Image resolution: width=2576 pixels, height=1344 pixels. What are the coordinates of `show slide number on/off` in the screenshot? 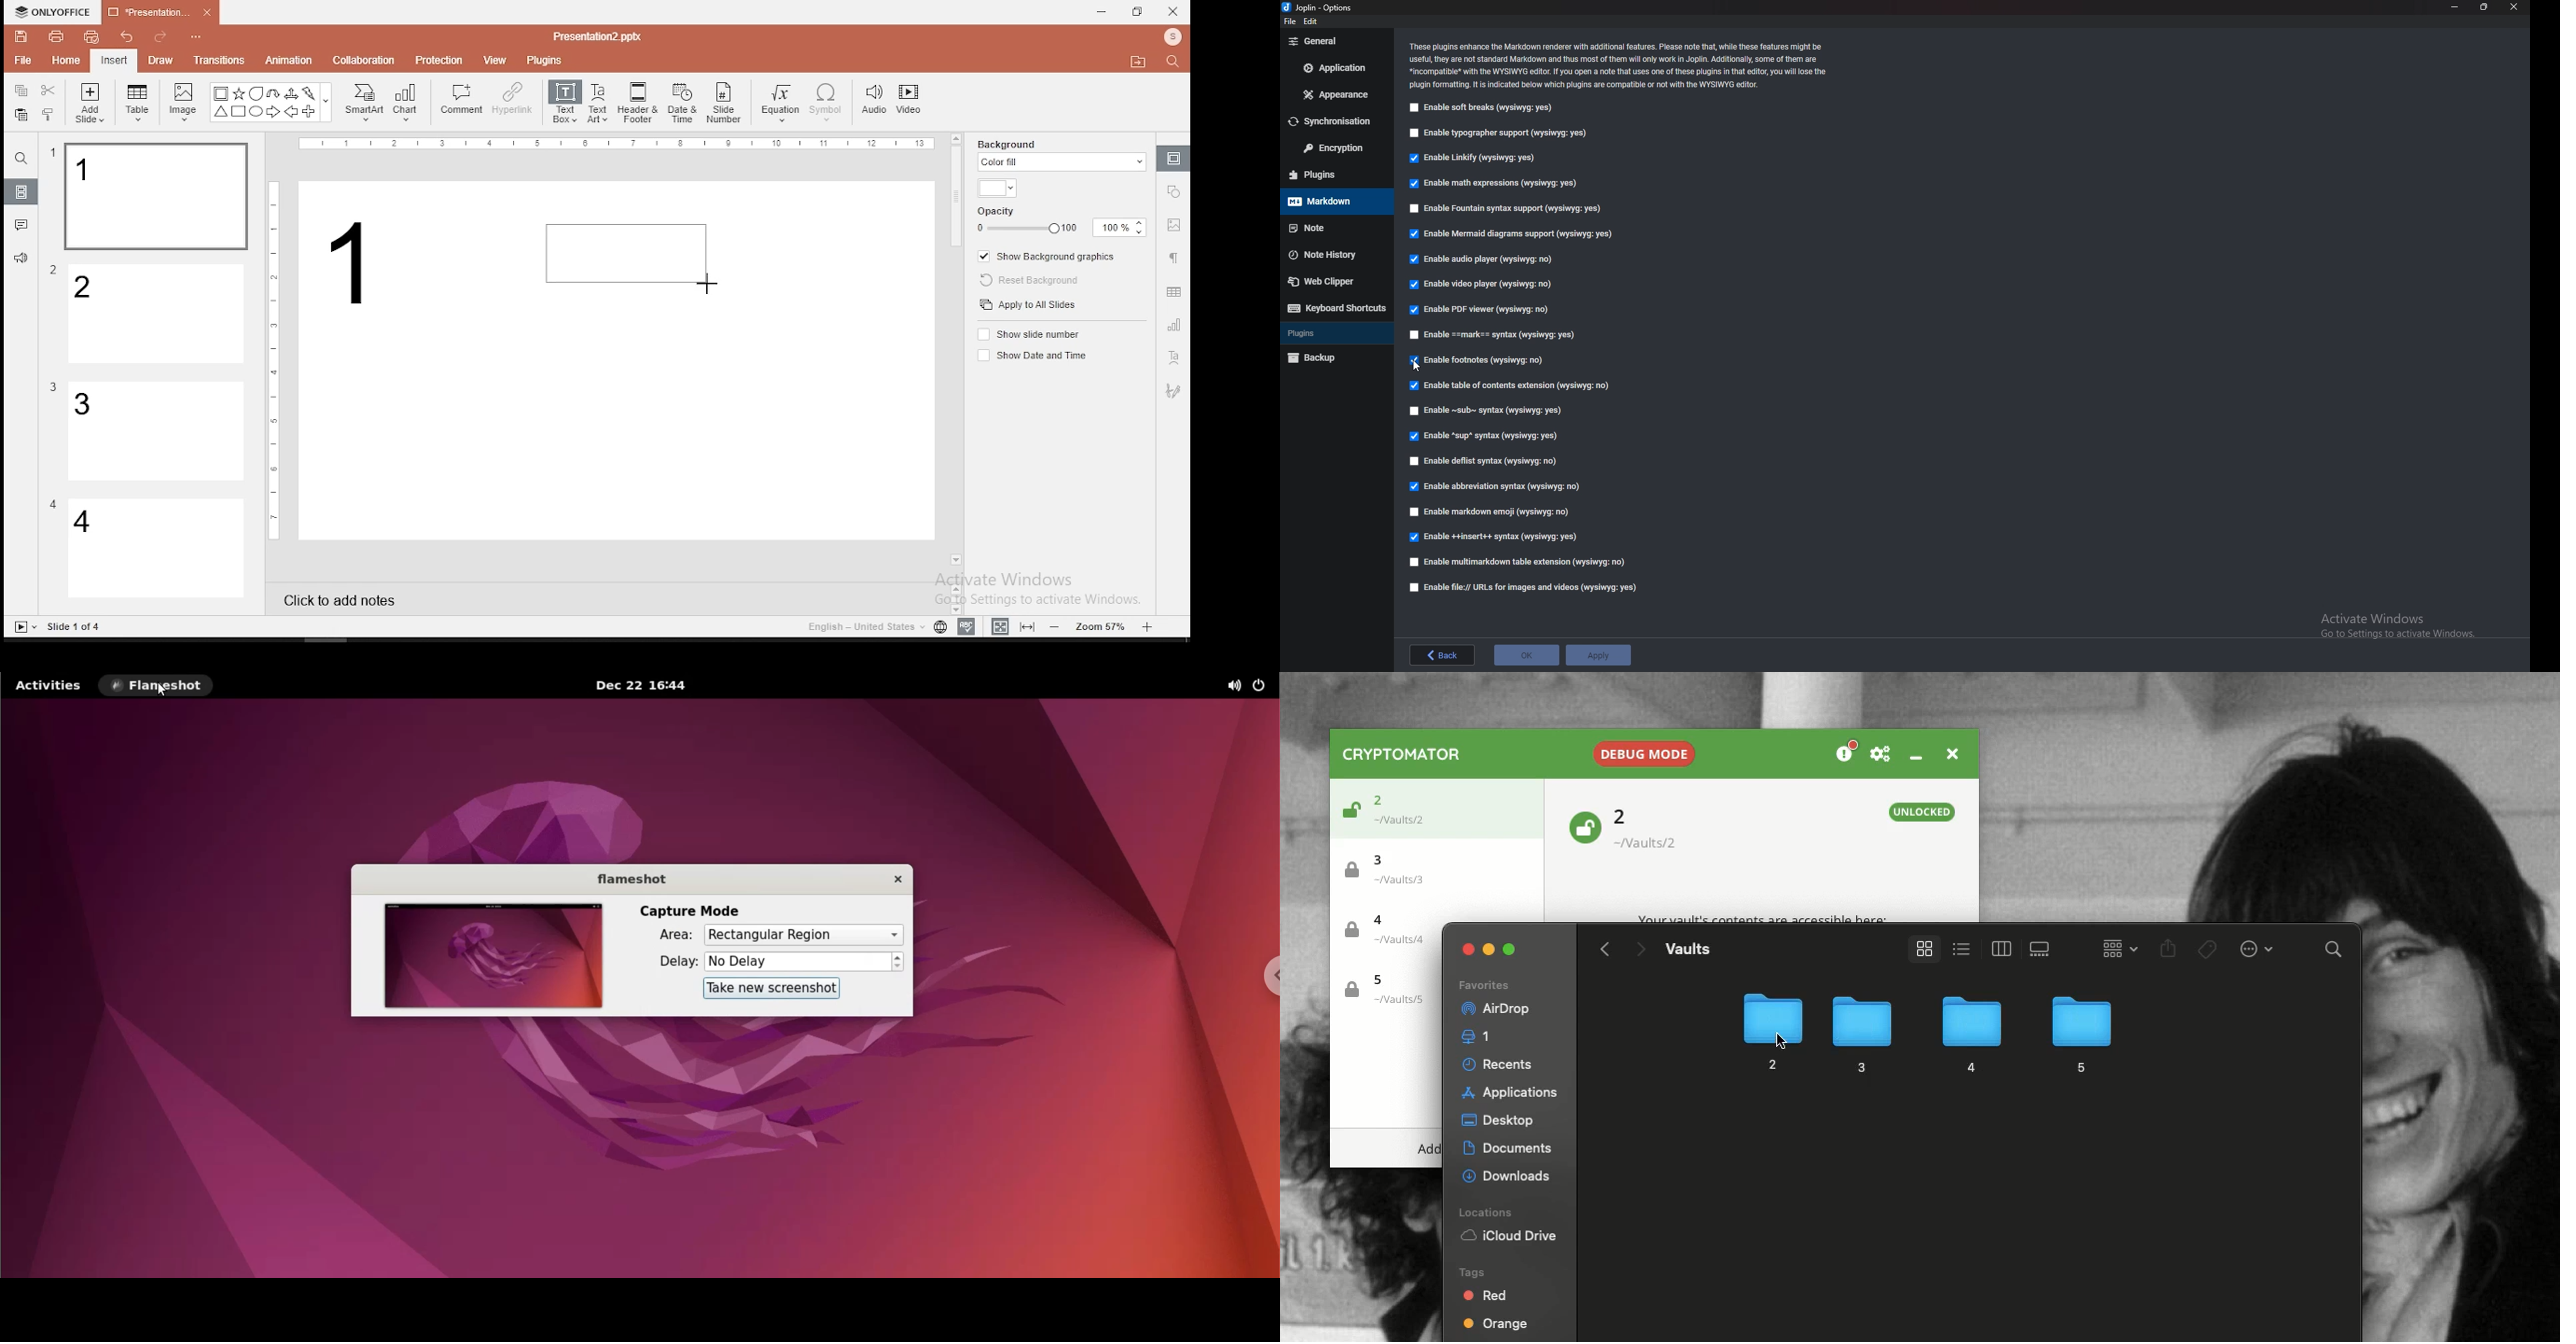 It's located at (1030, 333).